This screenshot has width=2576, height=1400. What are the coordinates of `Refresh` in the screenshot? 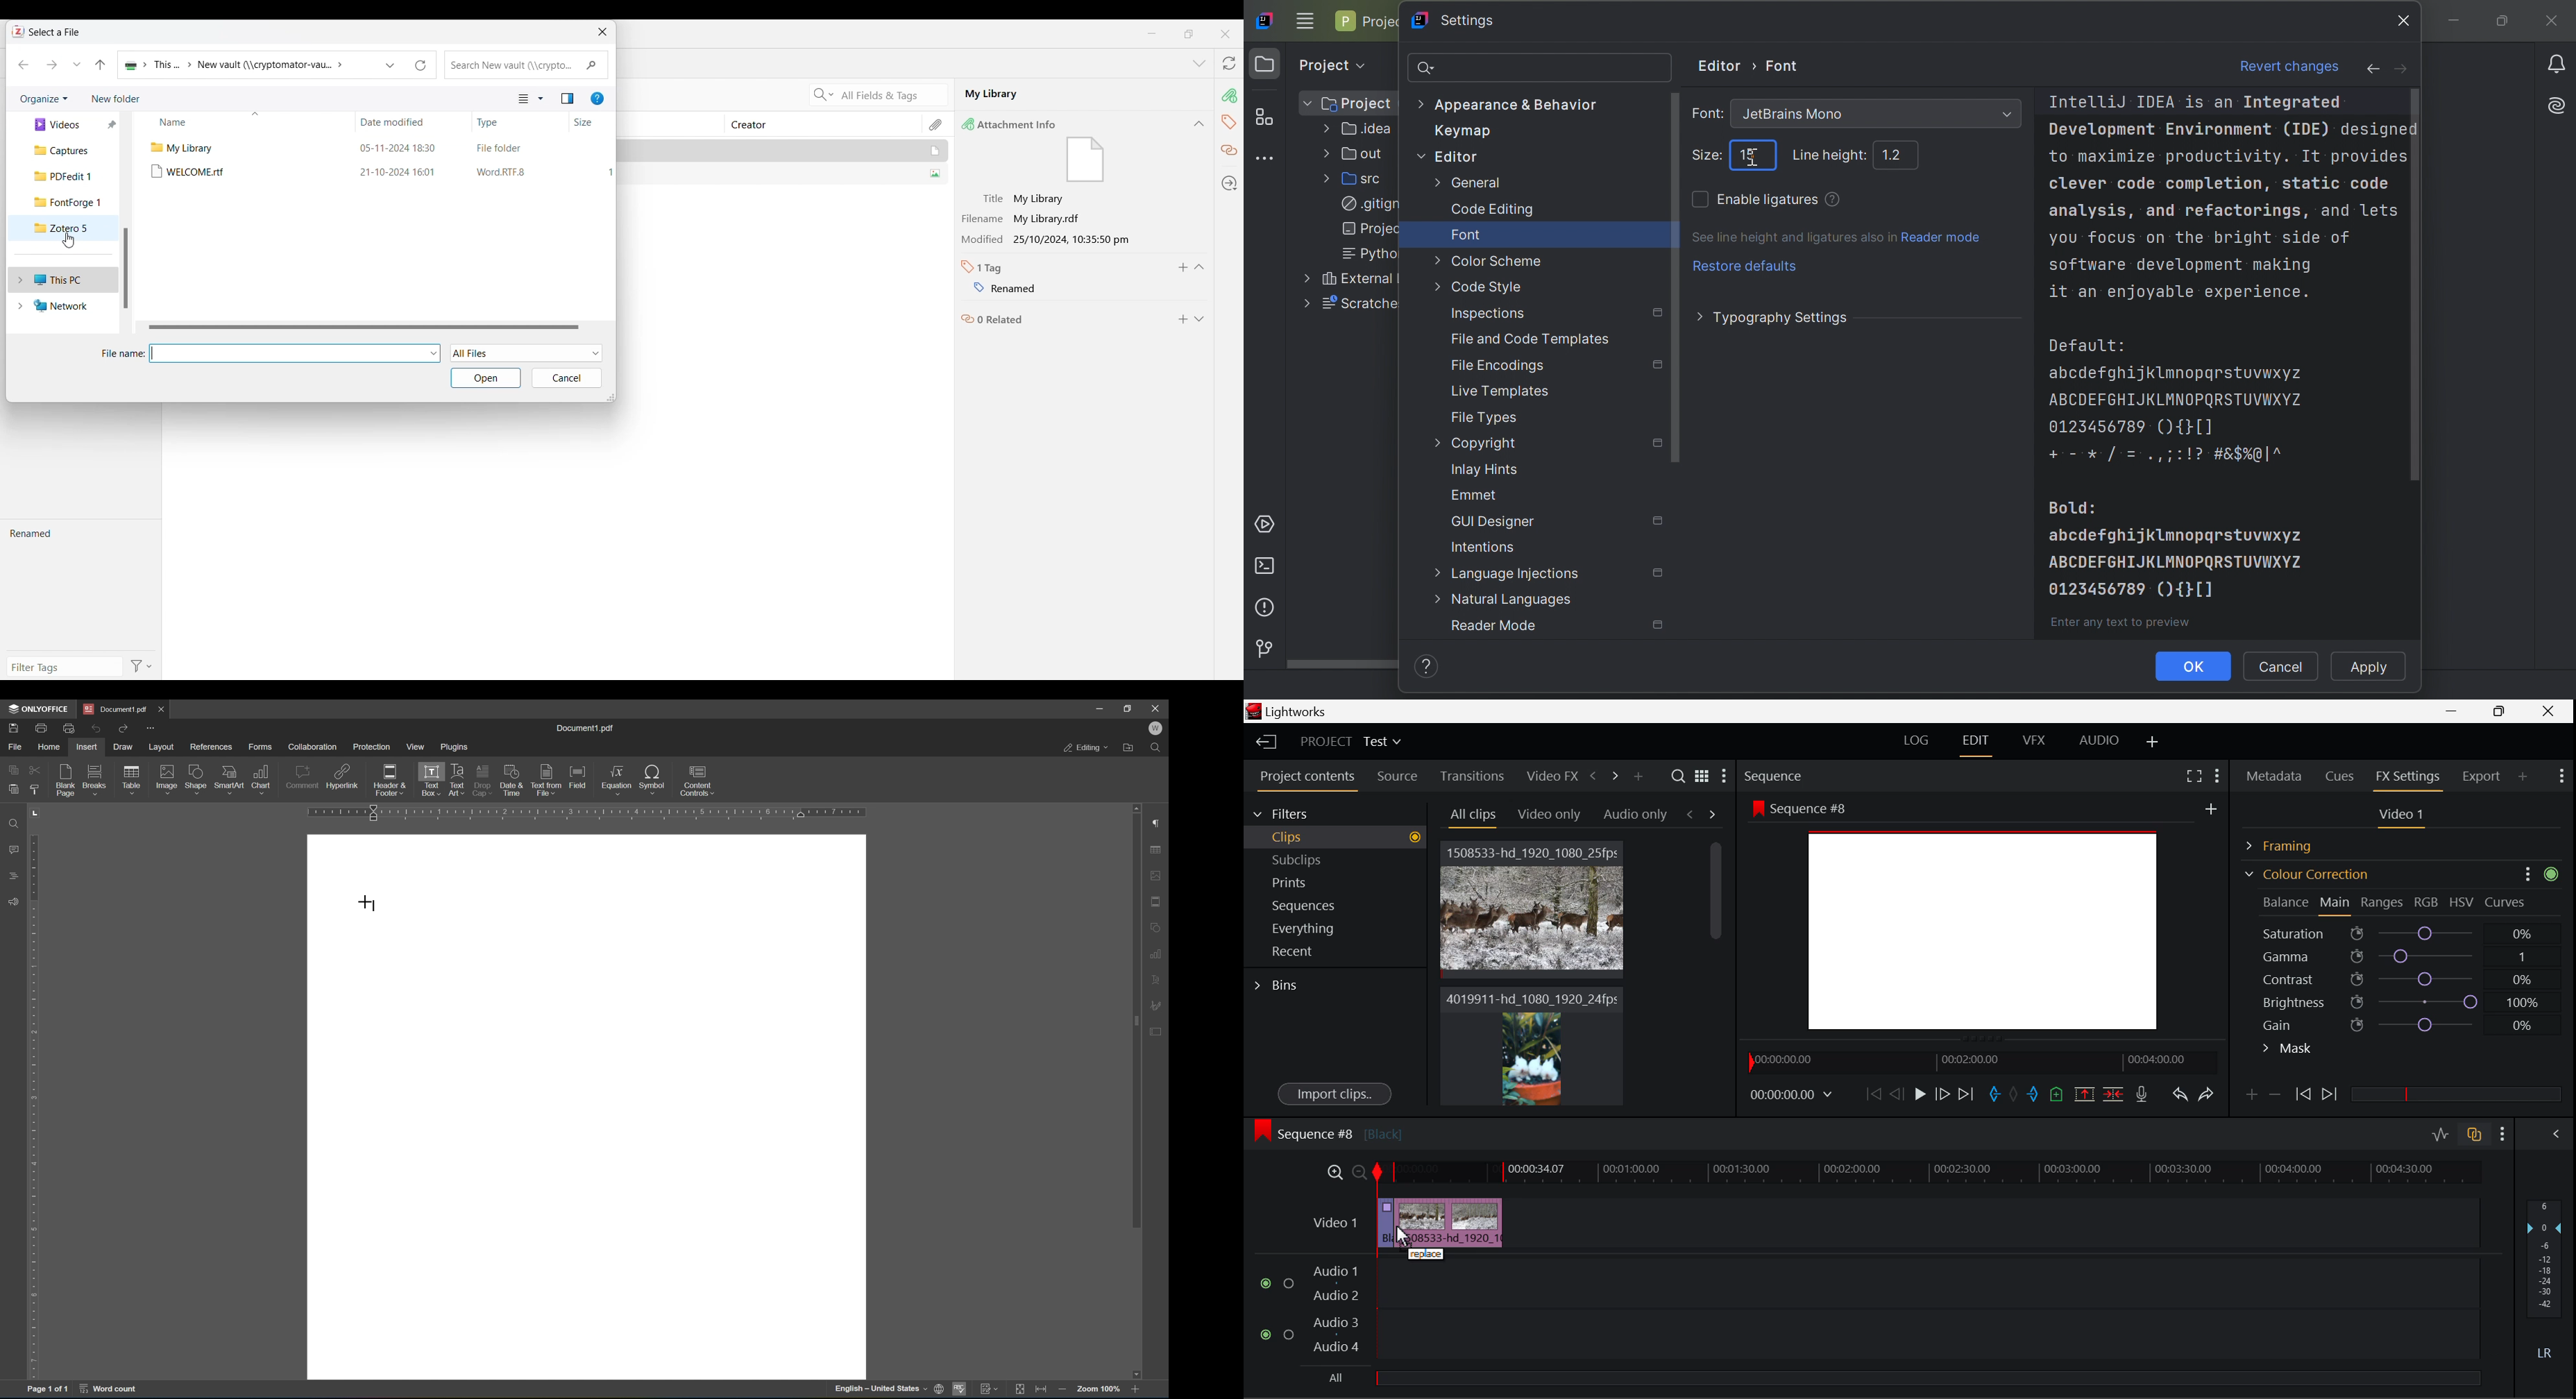 It's located at (422, 65).